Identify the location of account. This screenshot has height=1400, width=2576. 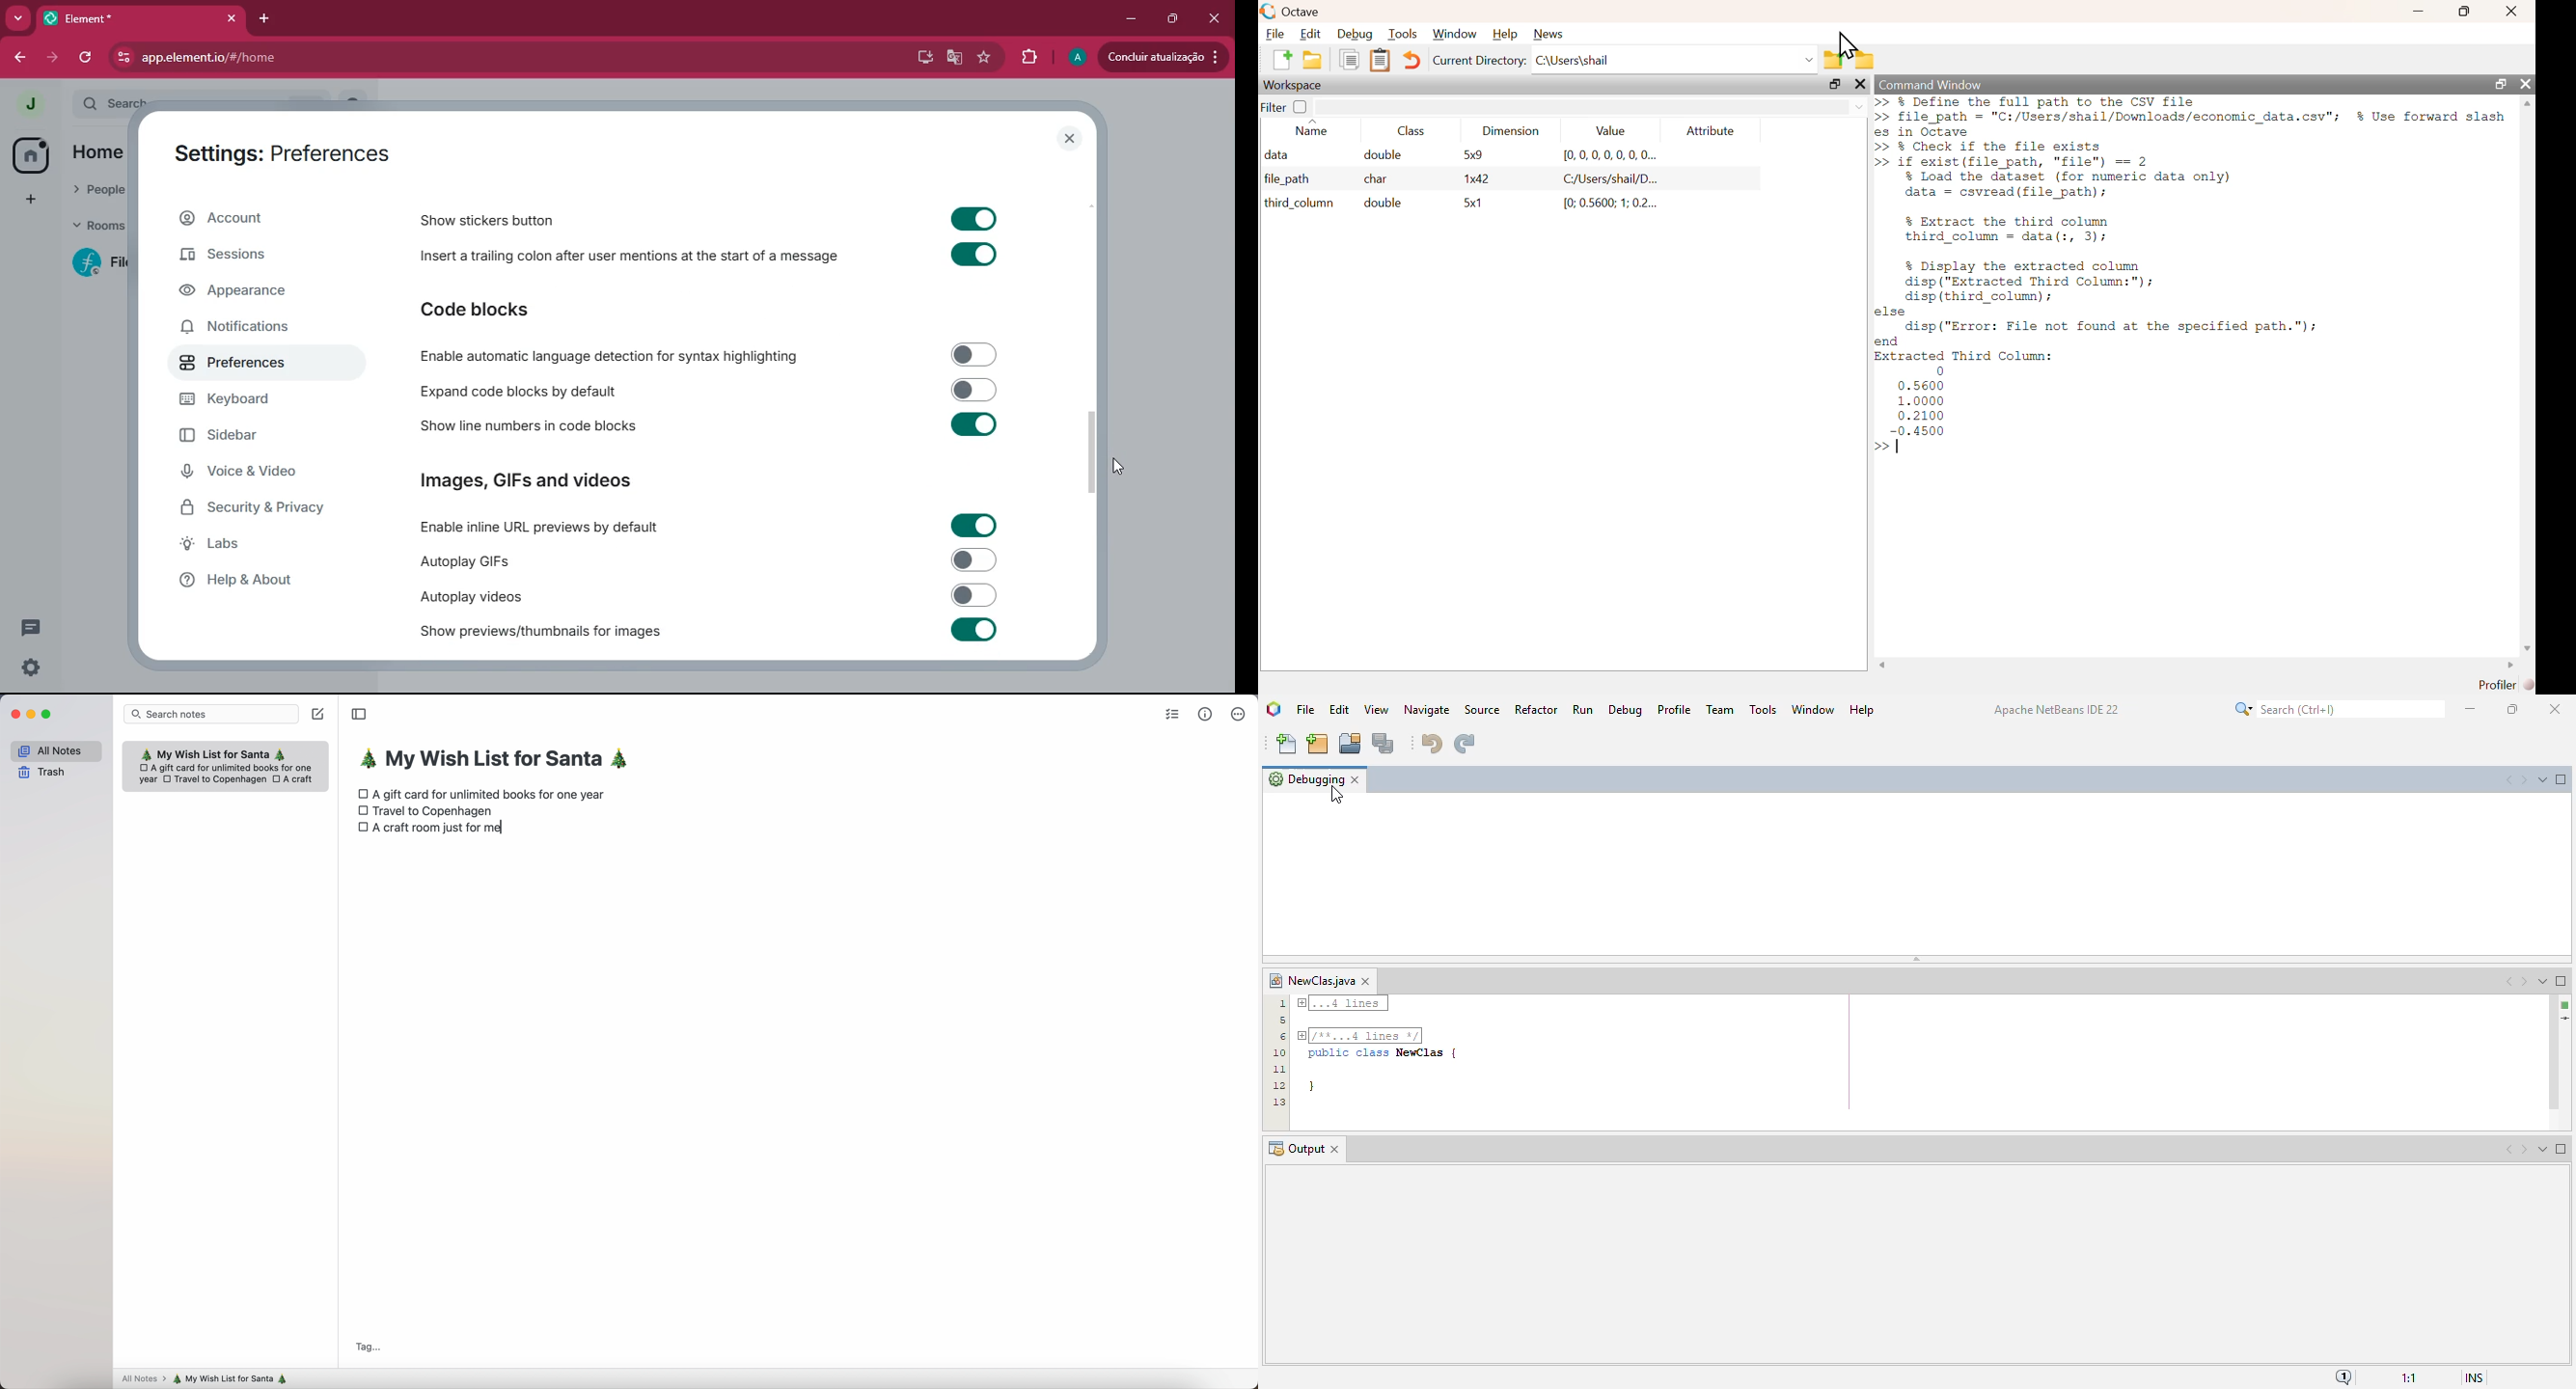
(251, 222).